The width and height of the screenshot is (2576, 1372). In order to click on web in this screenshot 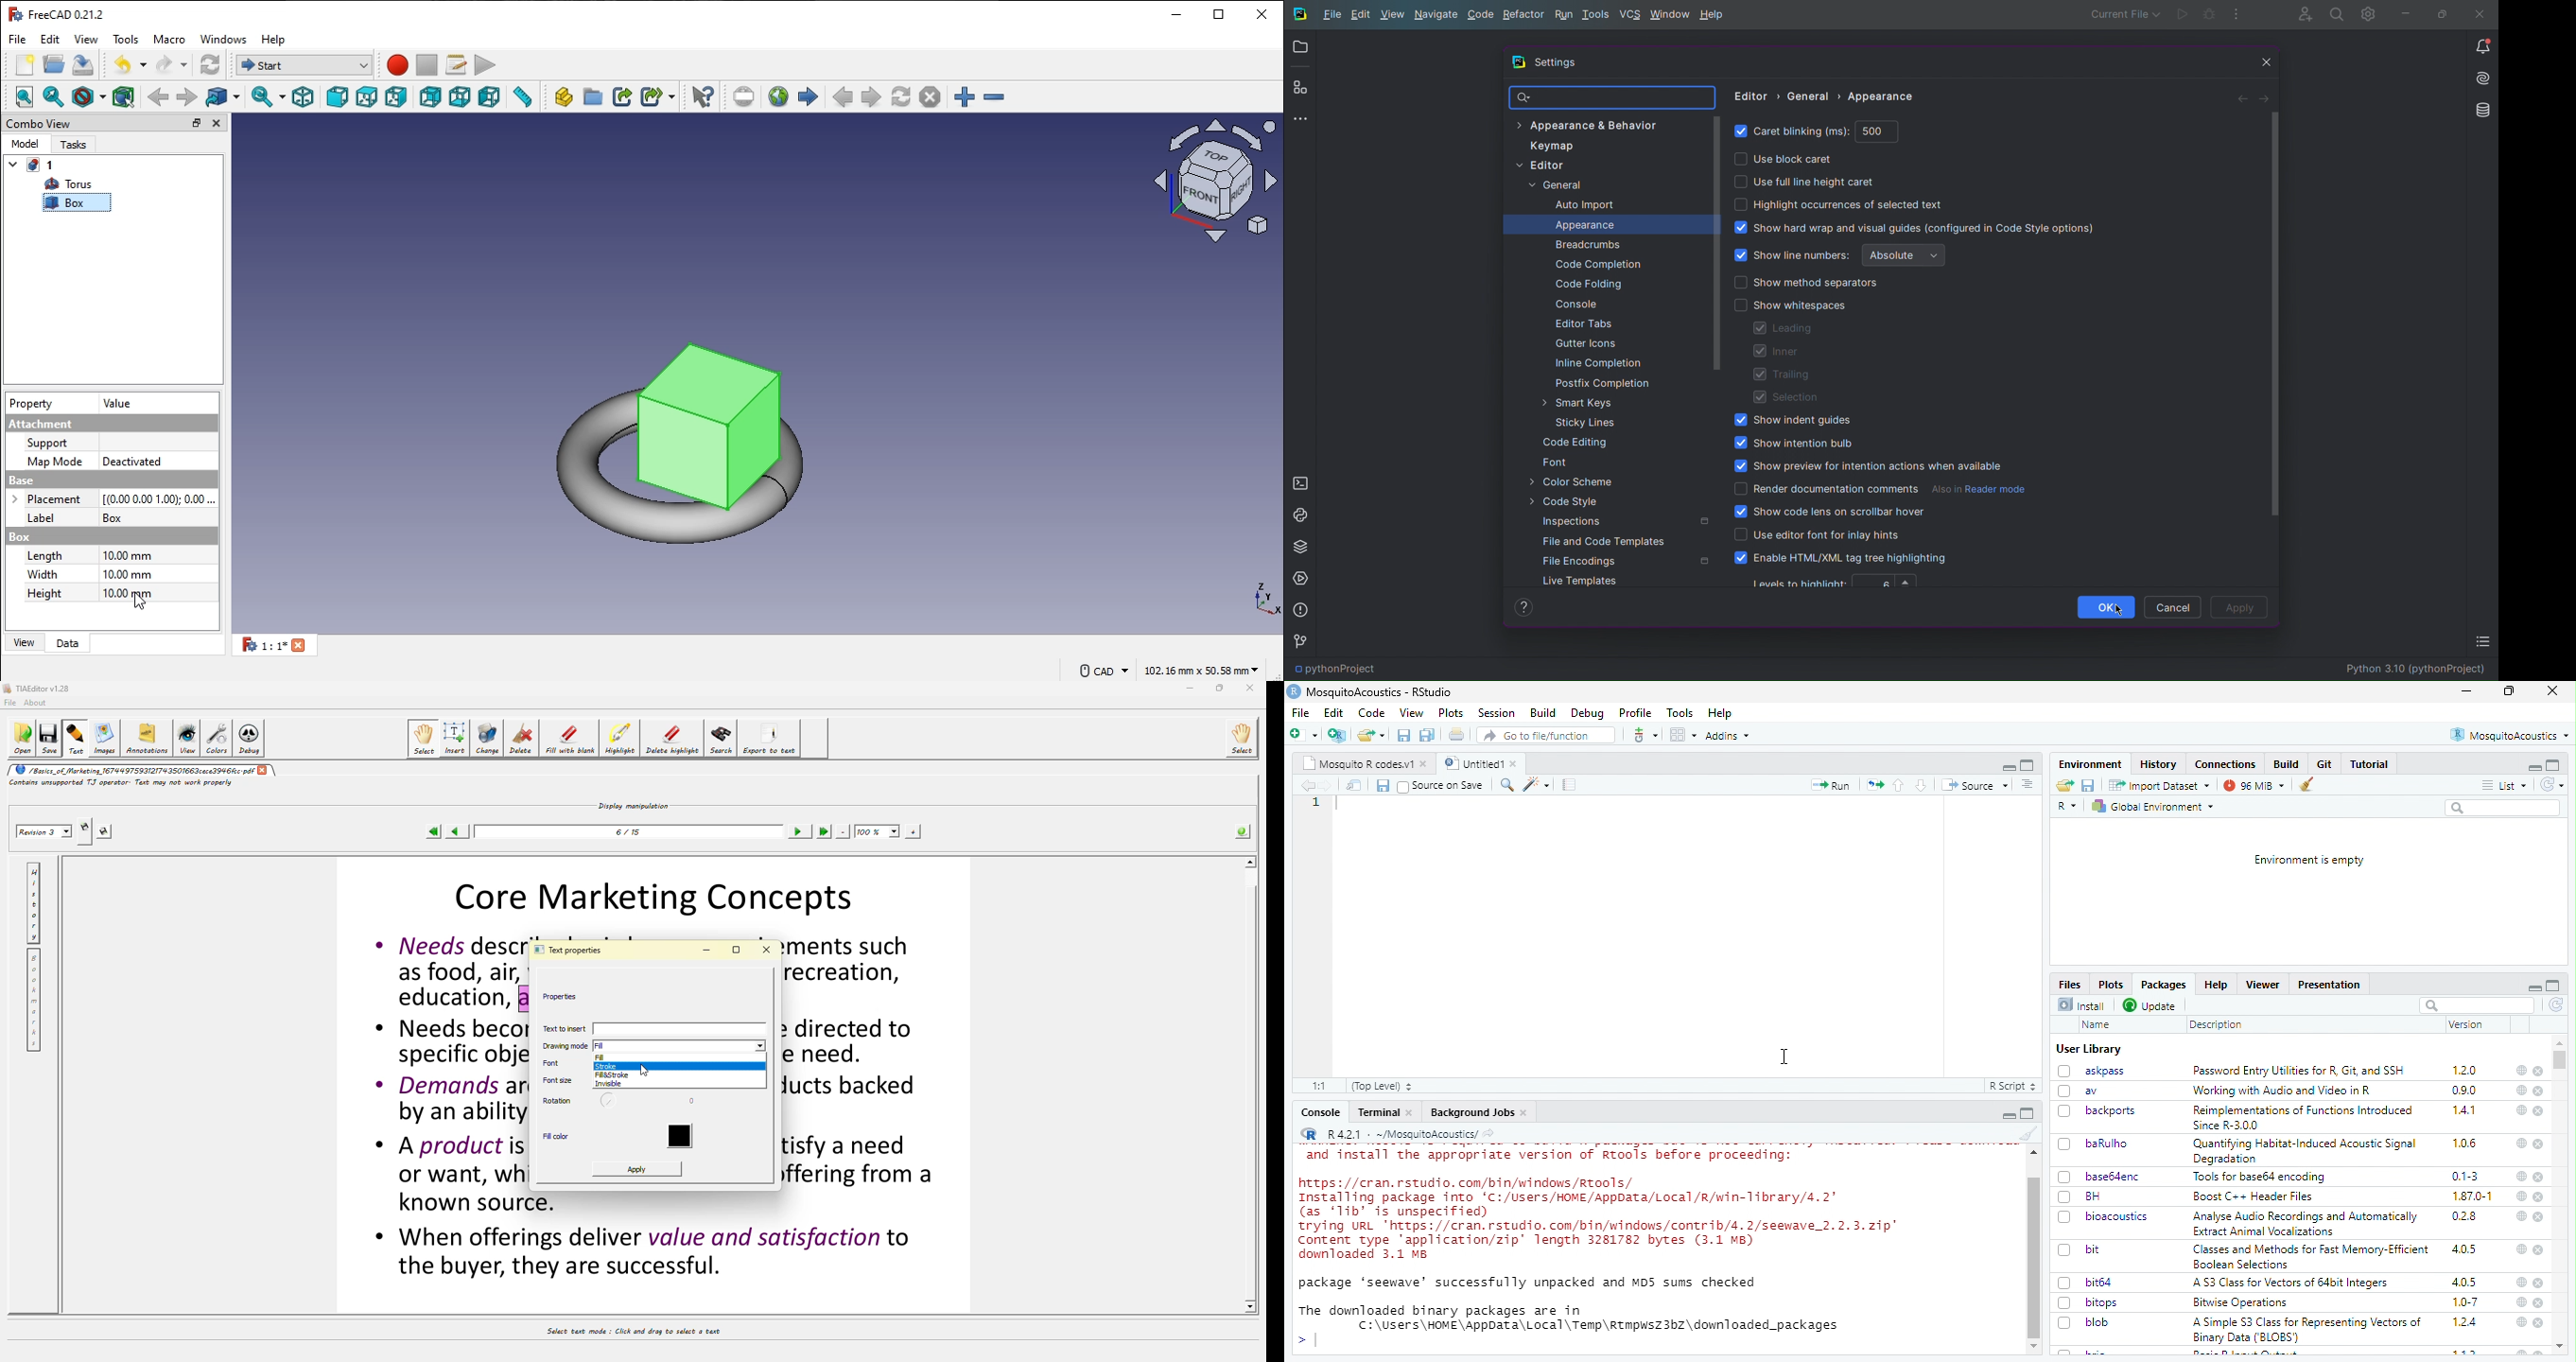, I will do `click(2522, 1071)`.